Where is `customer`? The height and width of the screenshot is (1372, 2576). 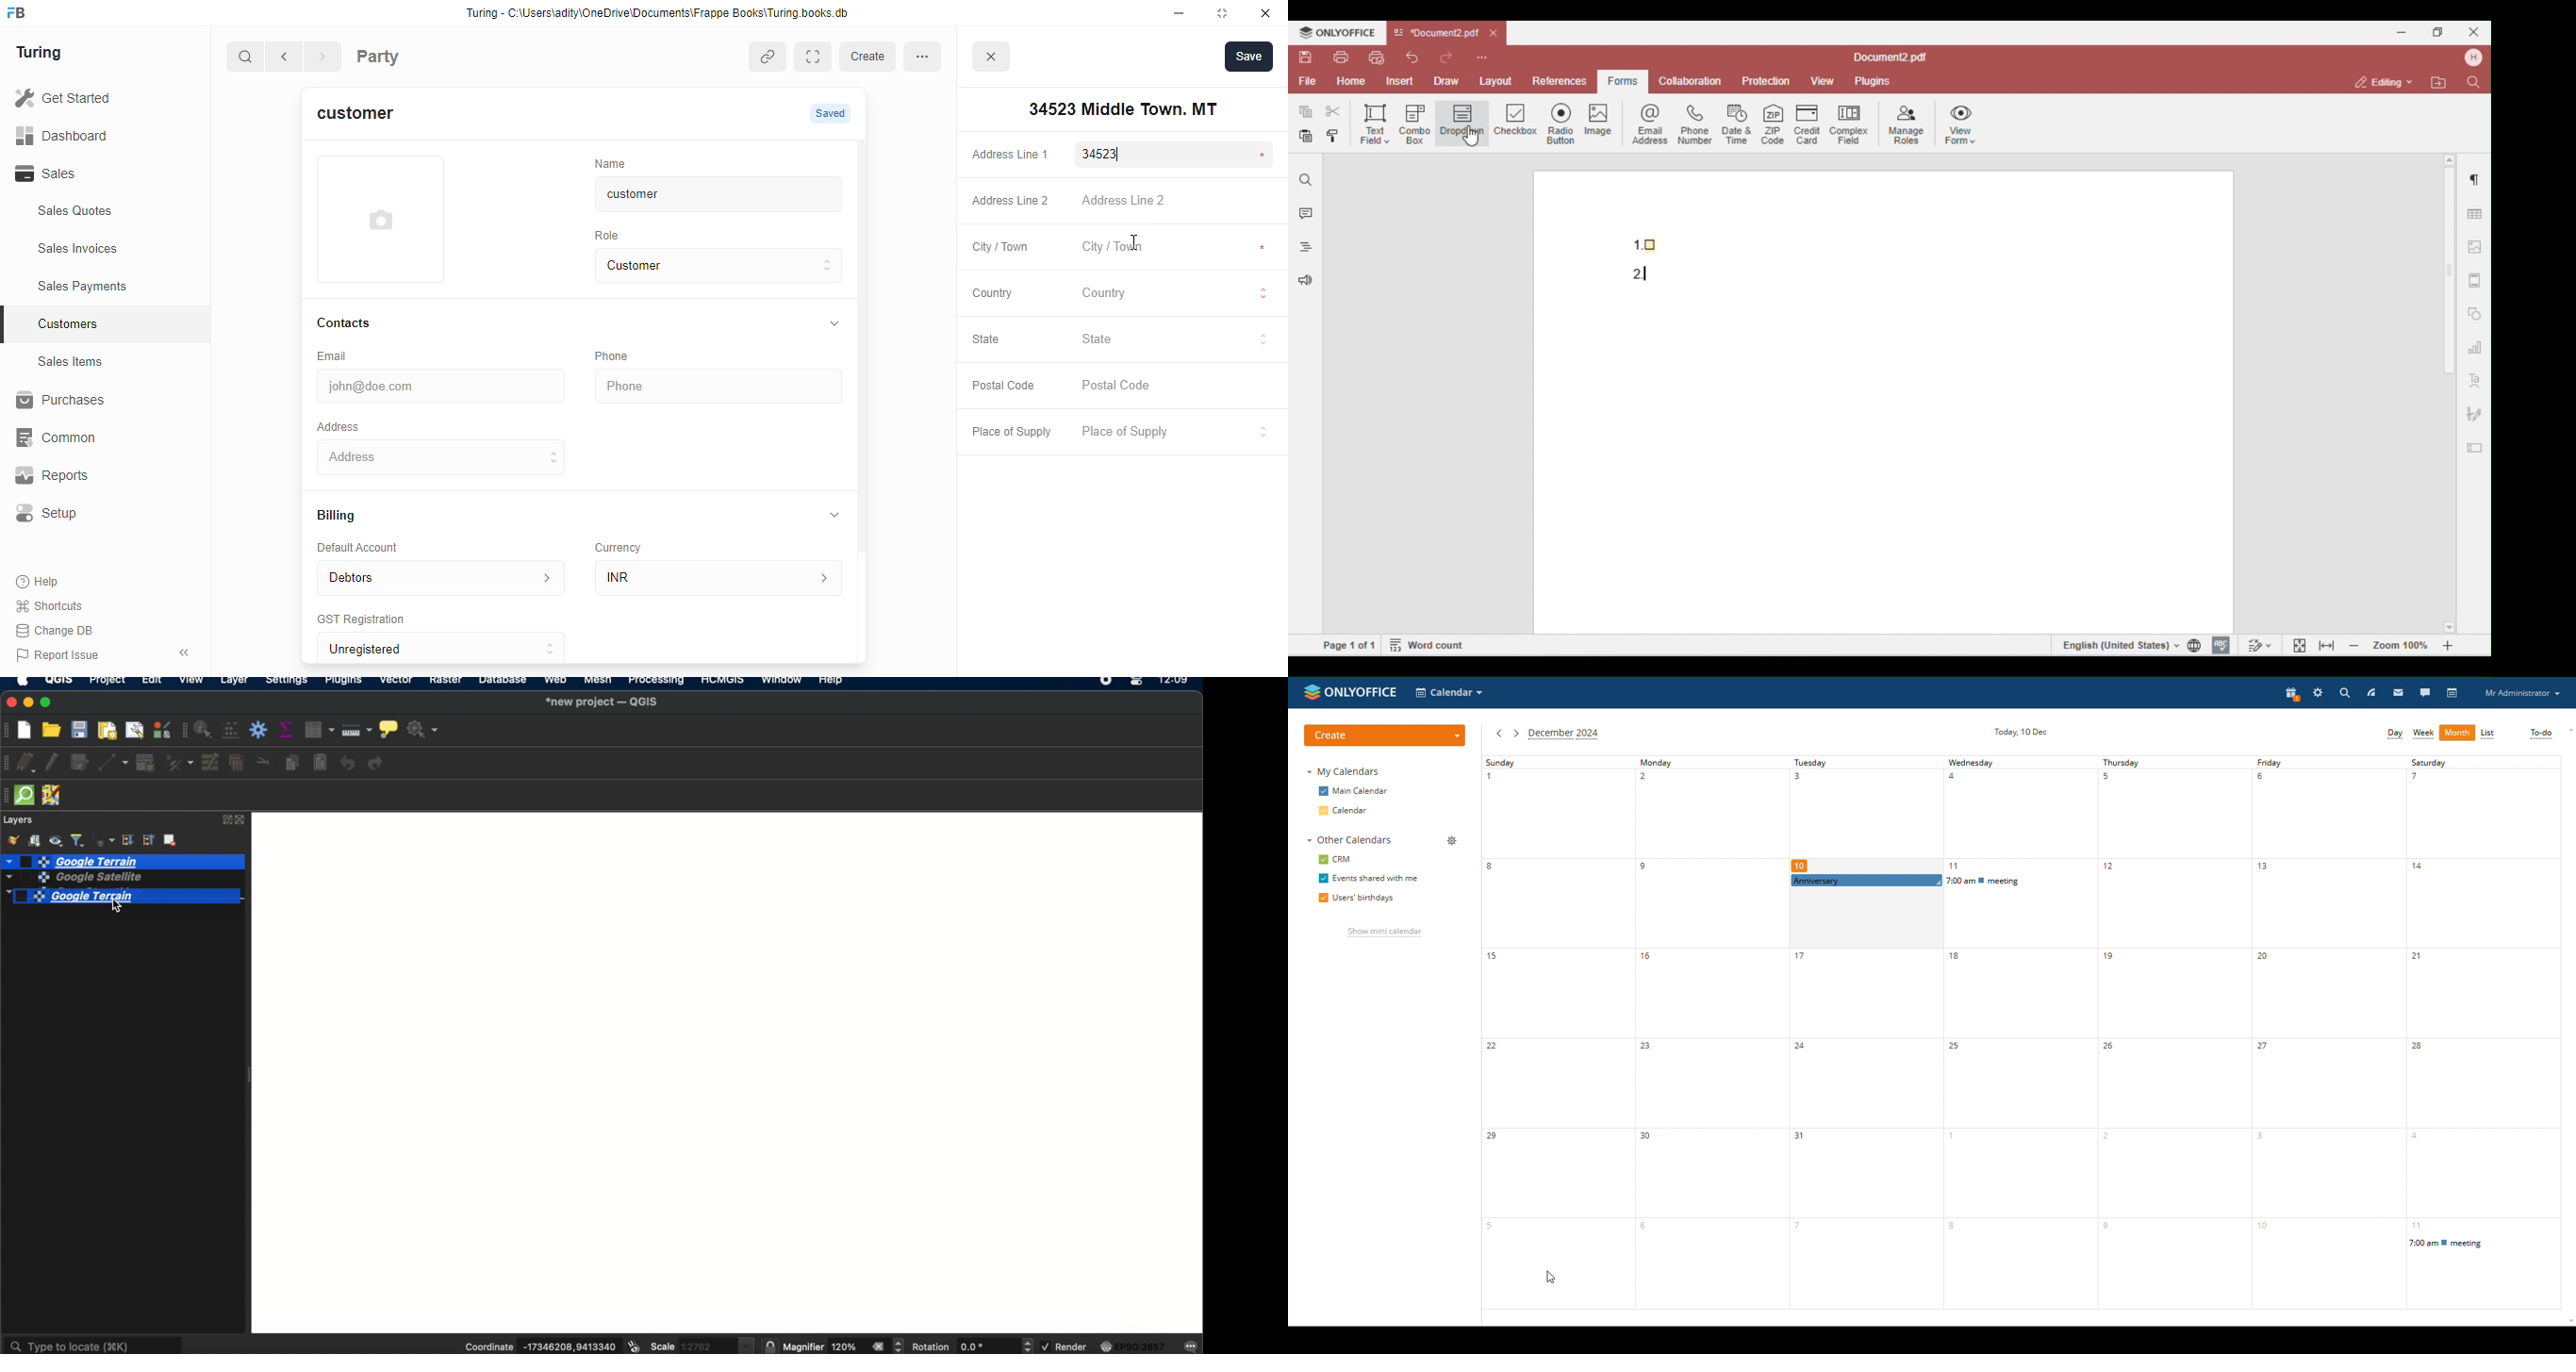 customer is located at coordinates (367, 116).